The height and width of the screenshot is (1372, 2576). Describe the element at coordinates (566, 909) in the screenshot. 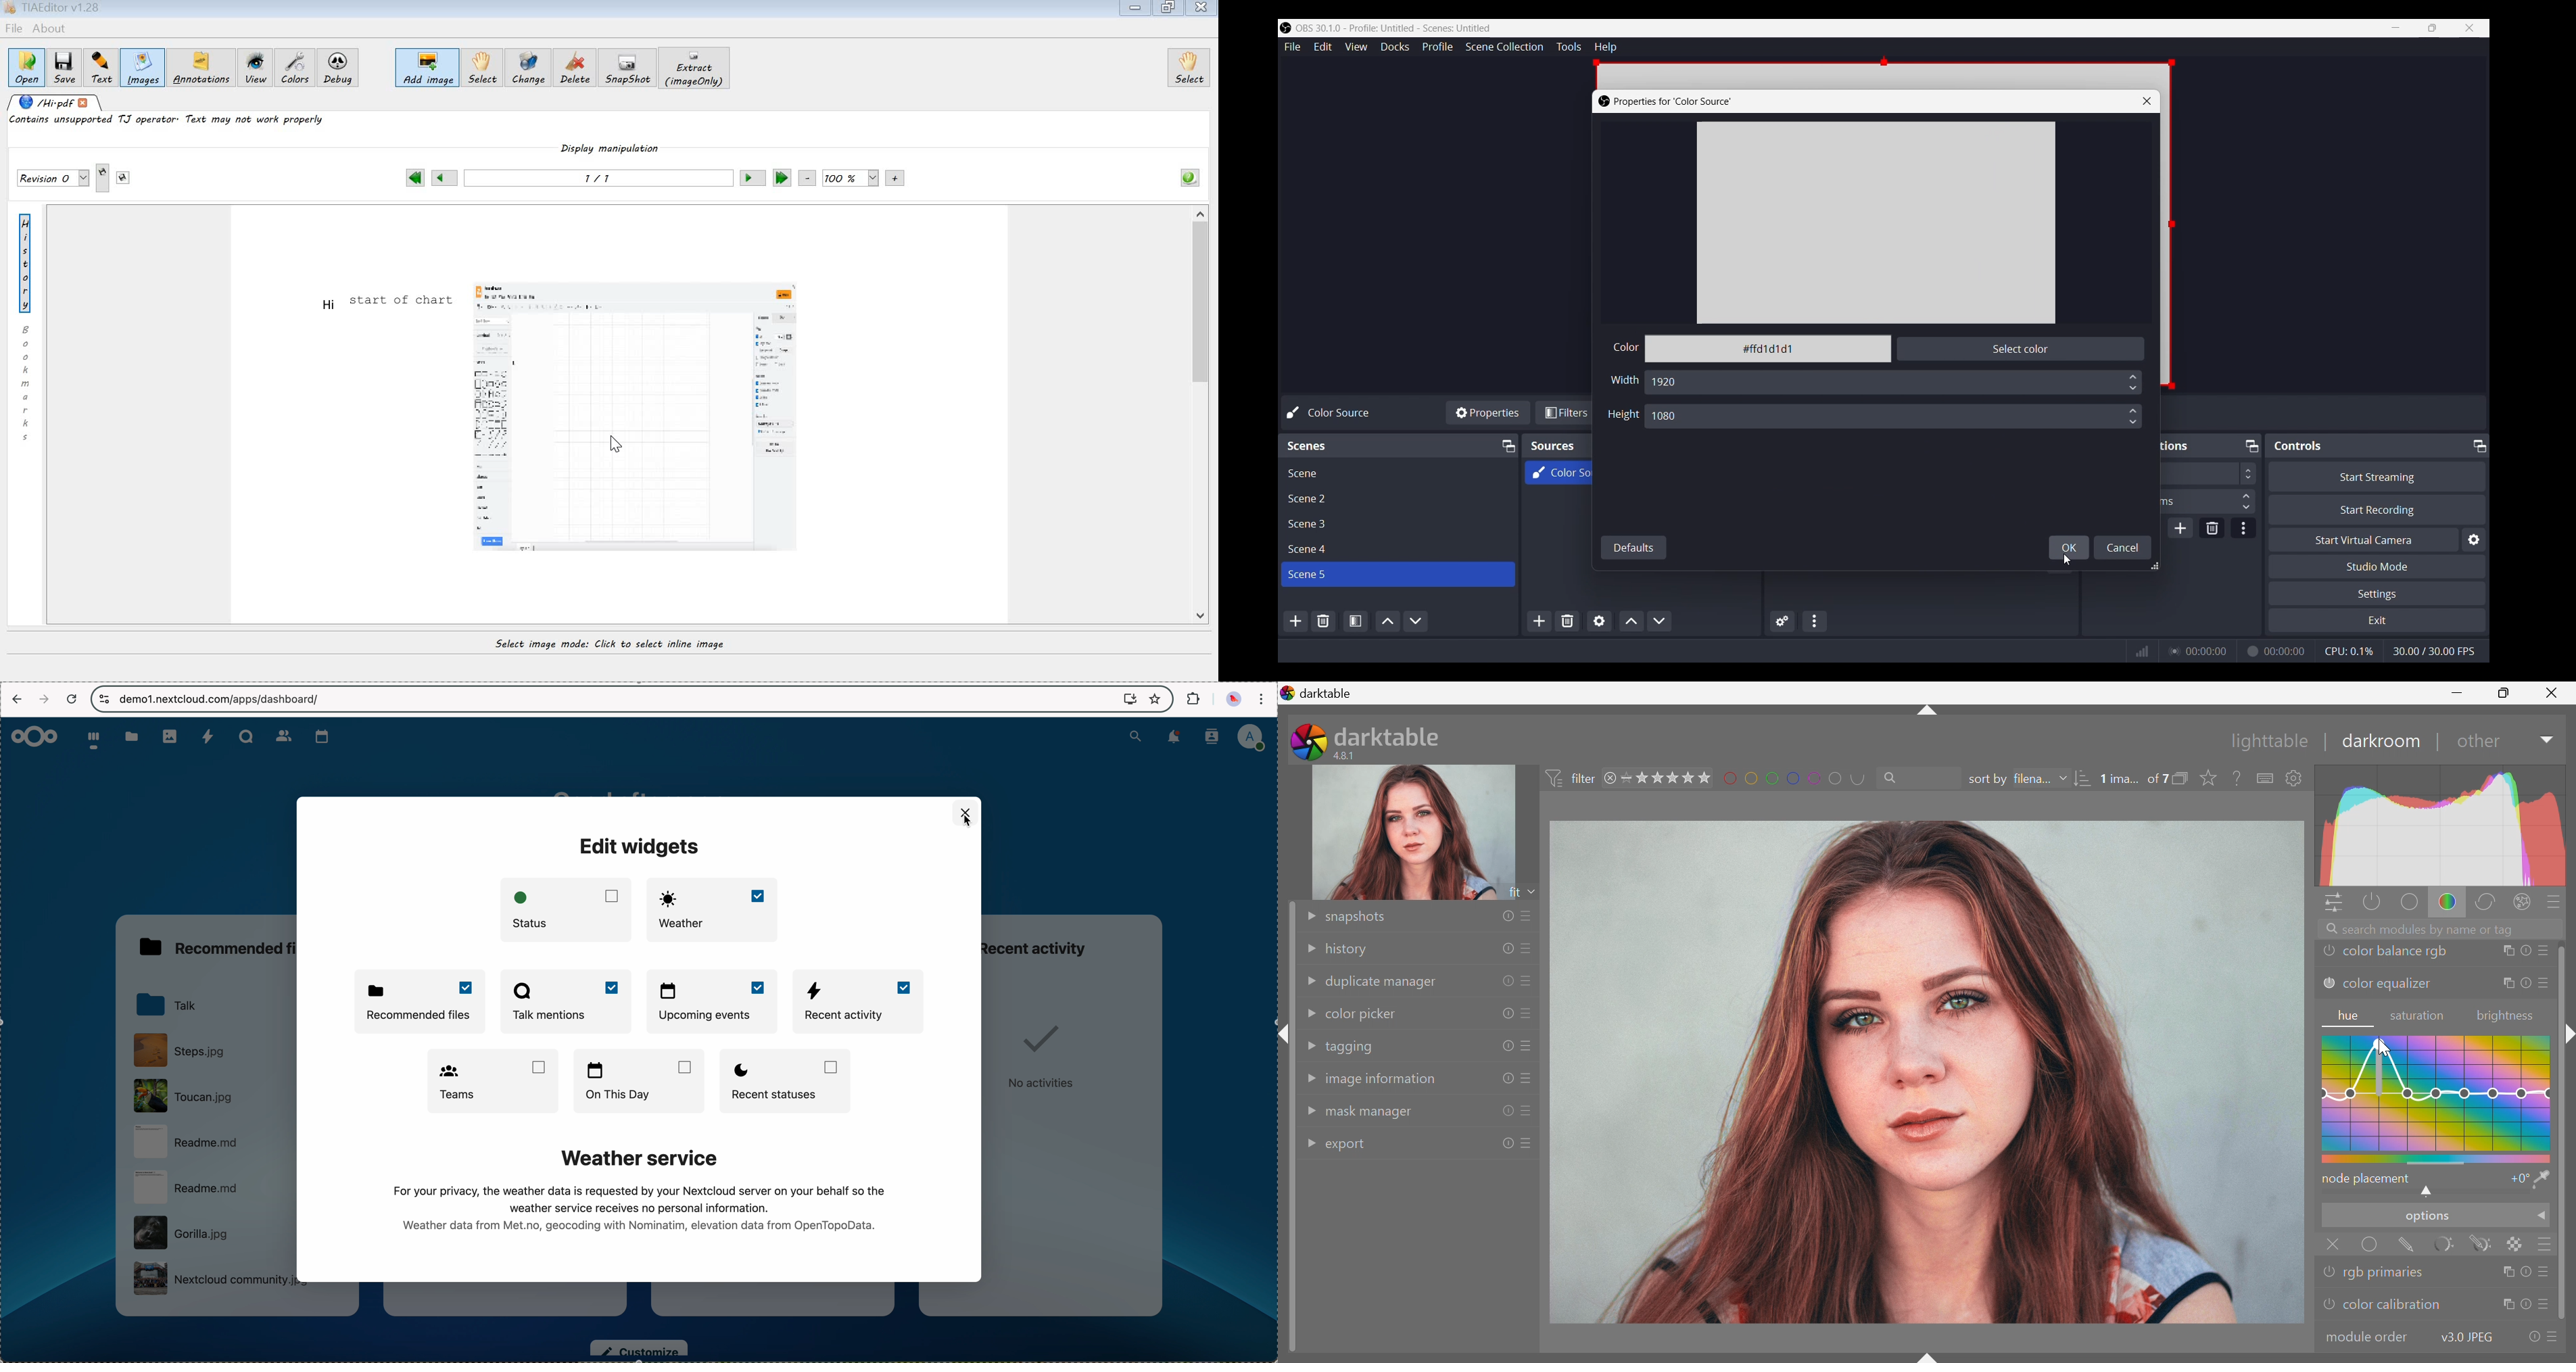

I see `status` at that location.